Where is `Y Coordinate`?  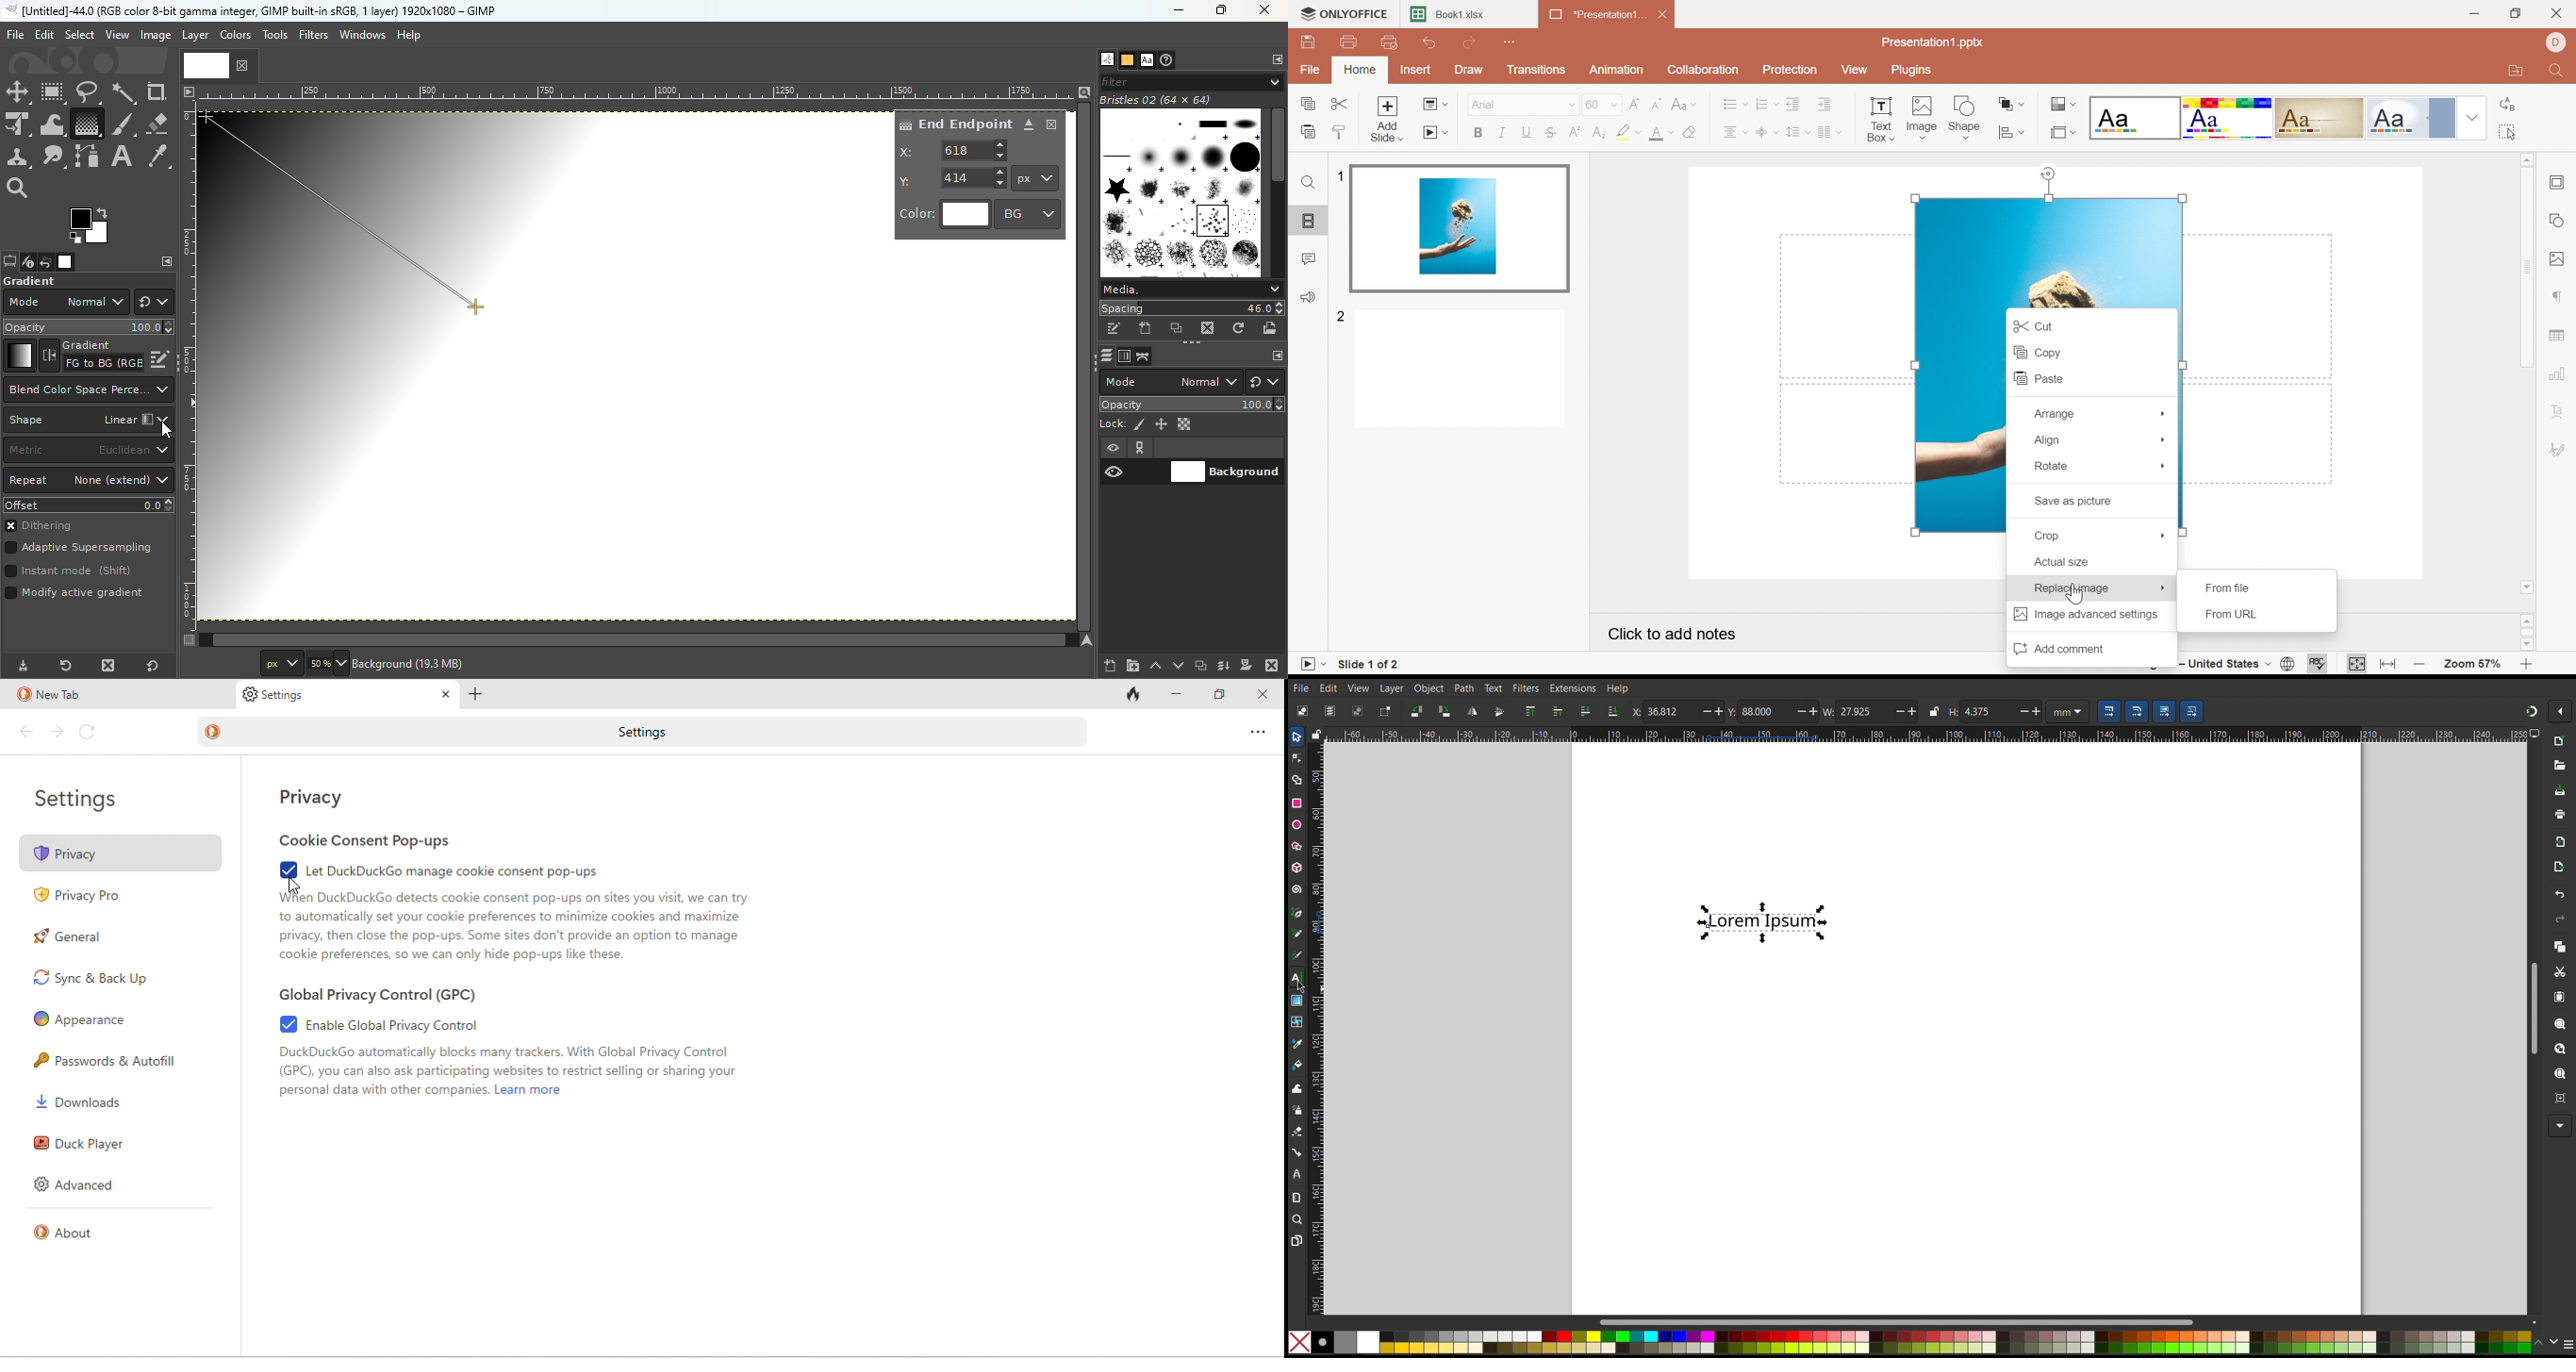 Y Coordinate is located at coordinates (1773, 711).